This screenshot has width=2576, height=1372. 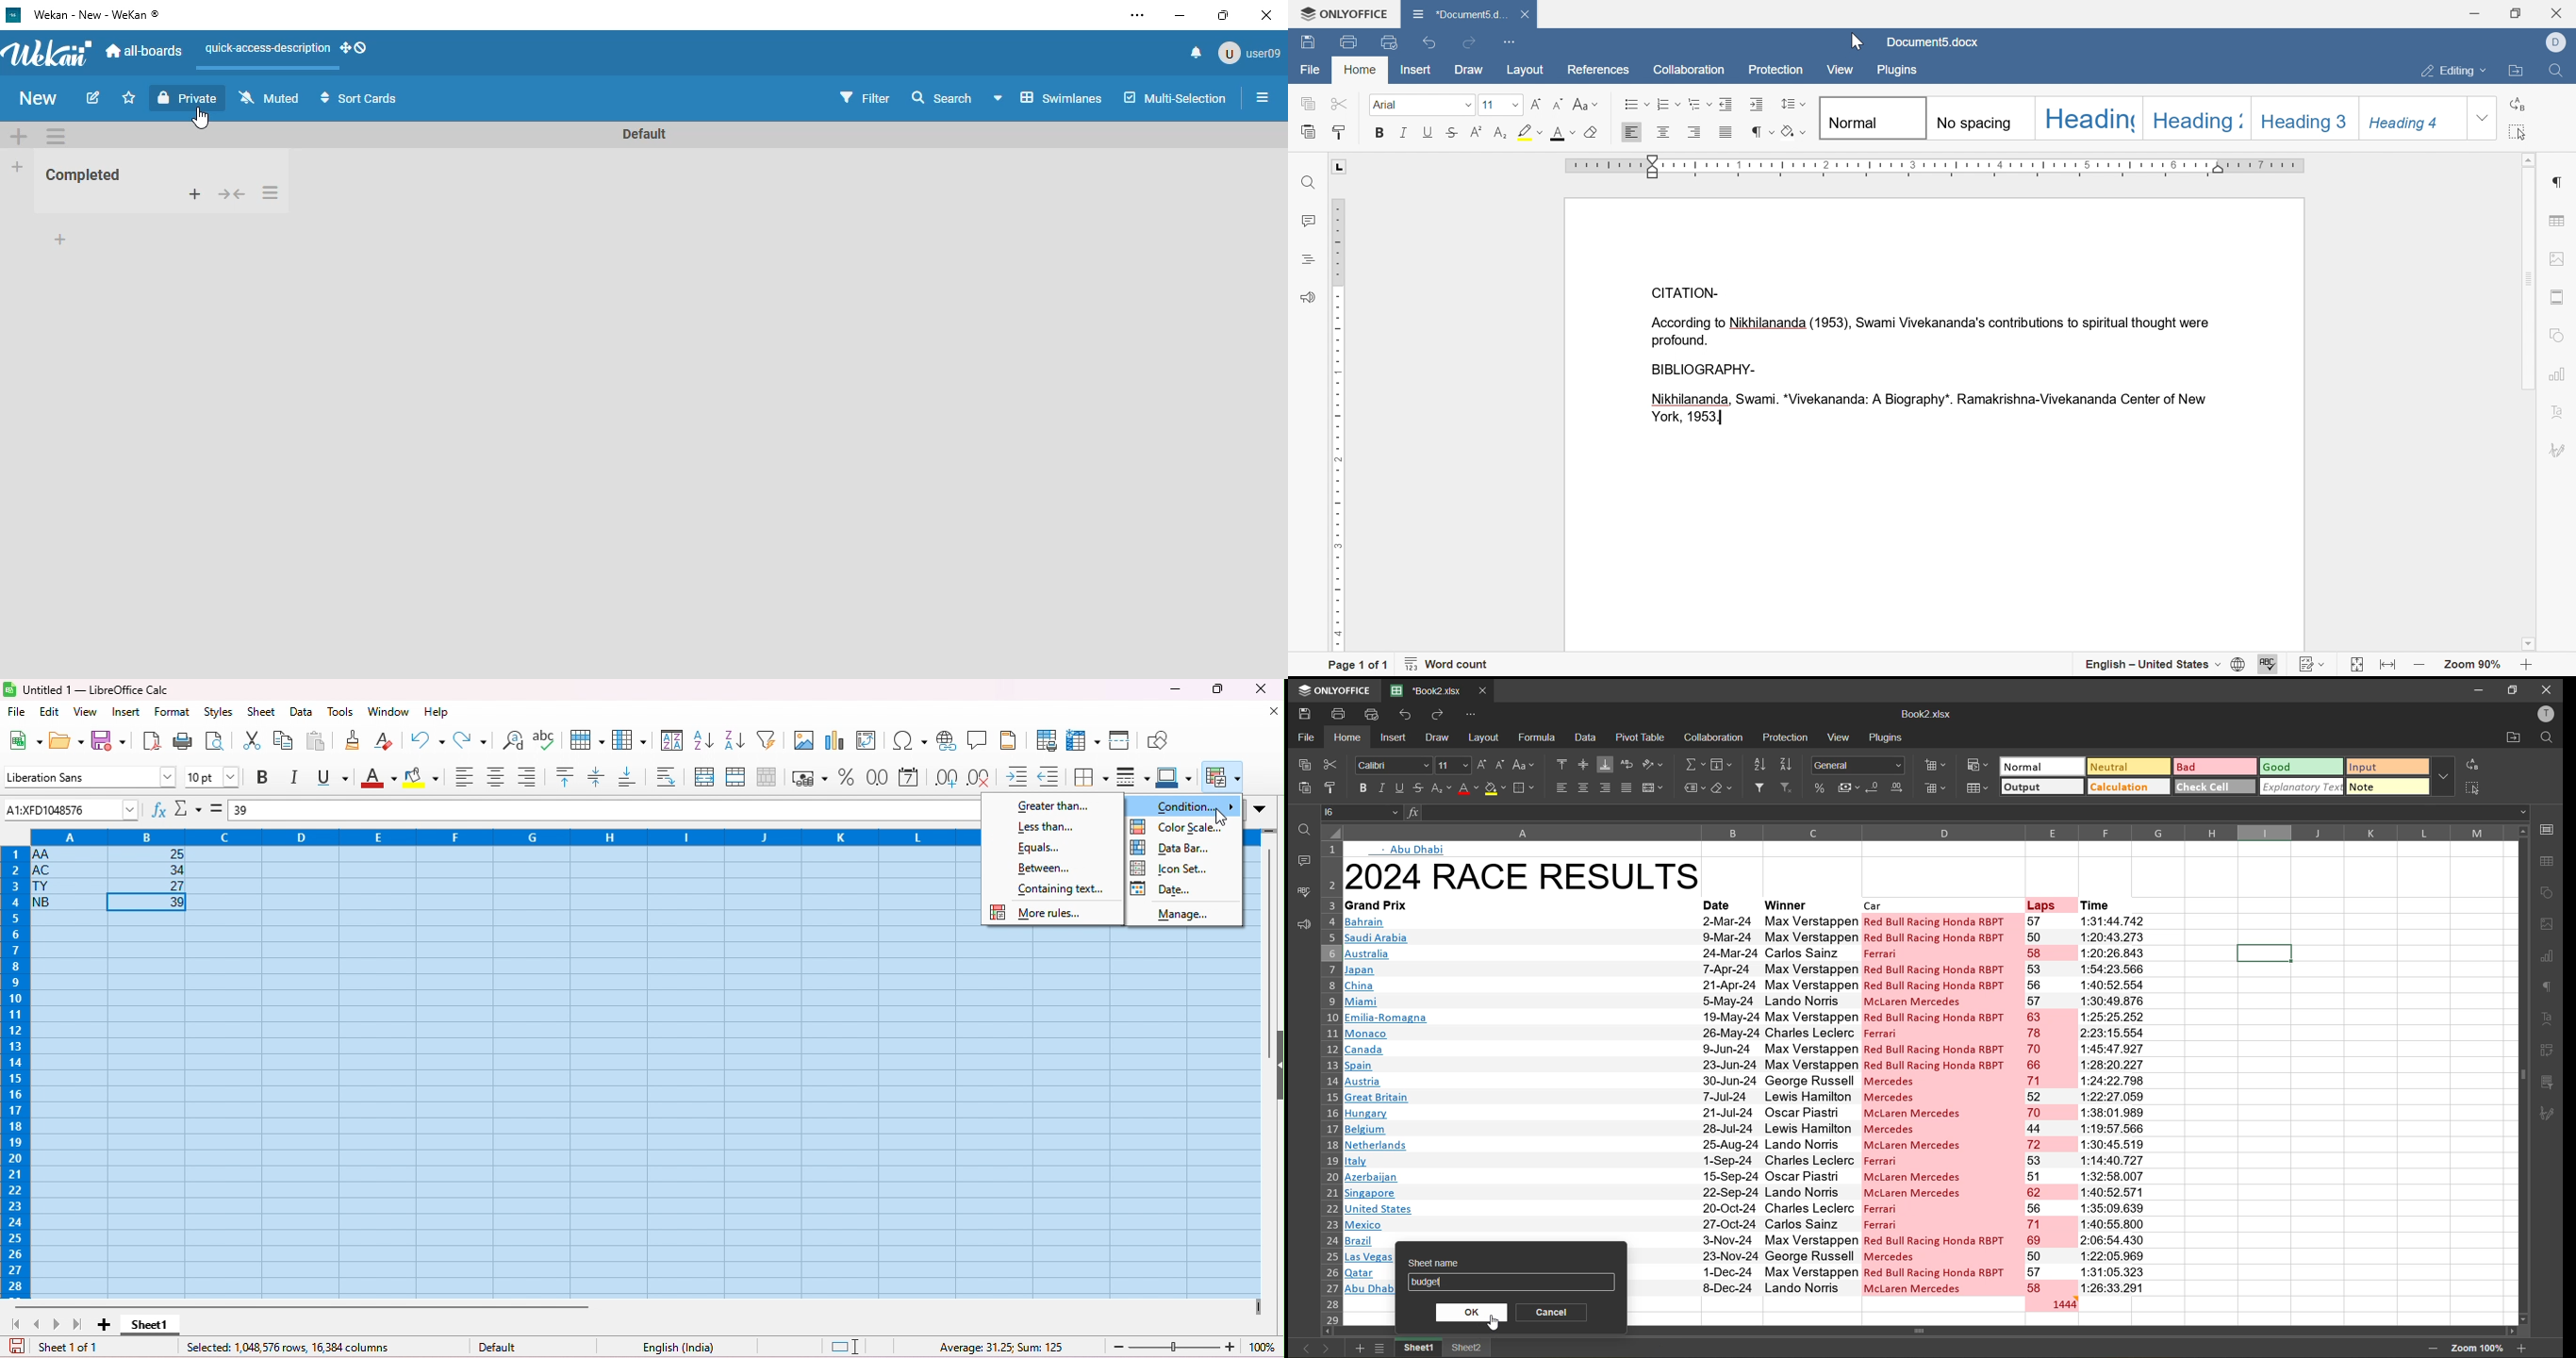 I want to click on user09, so click(x=1248, y=54).